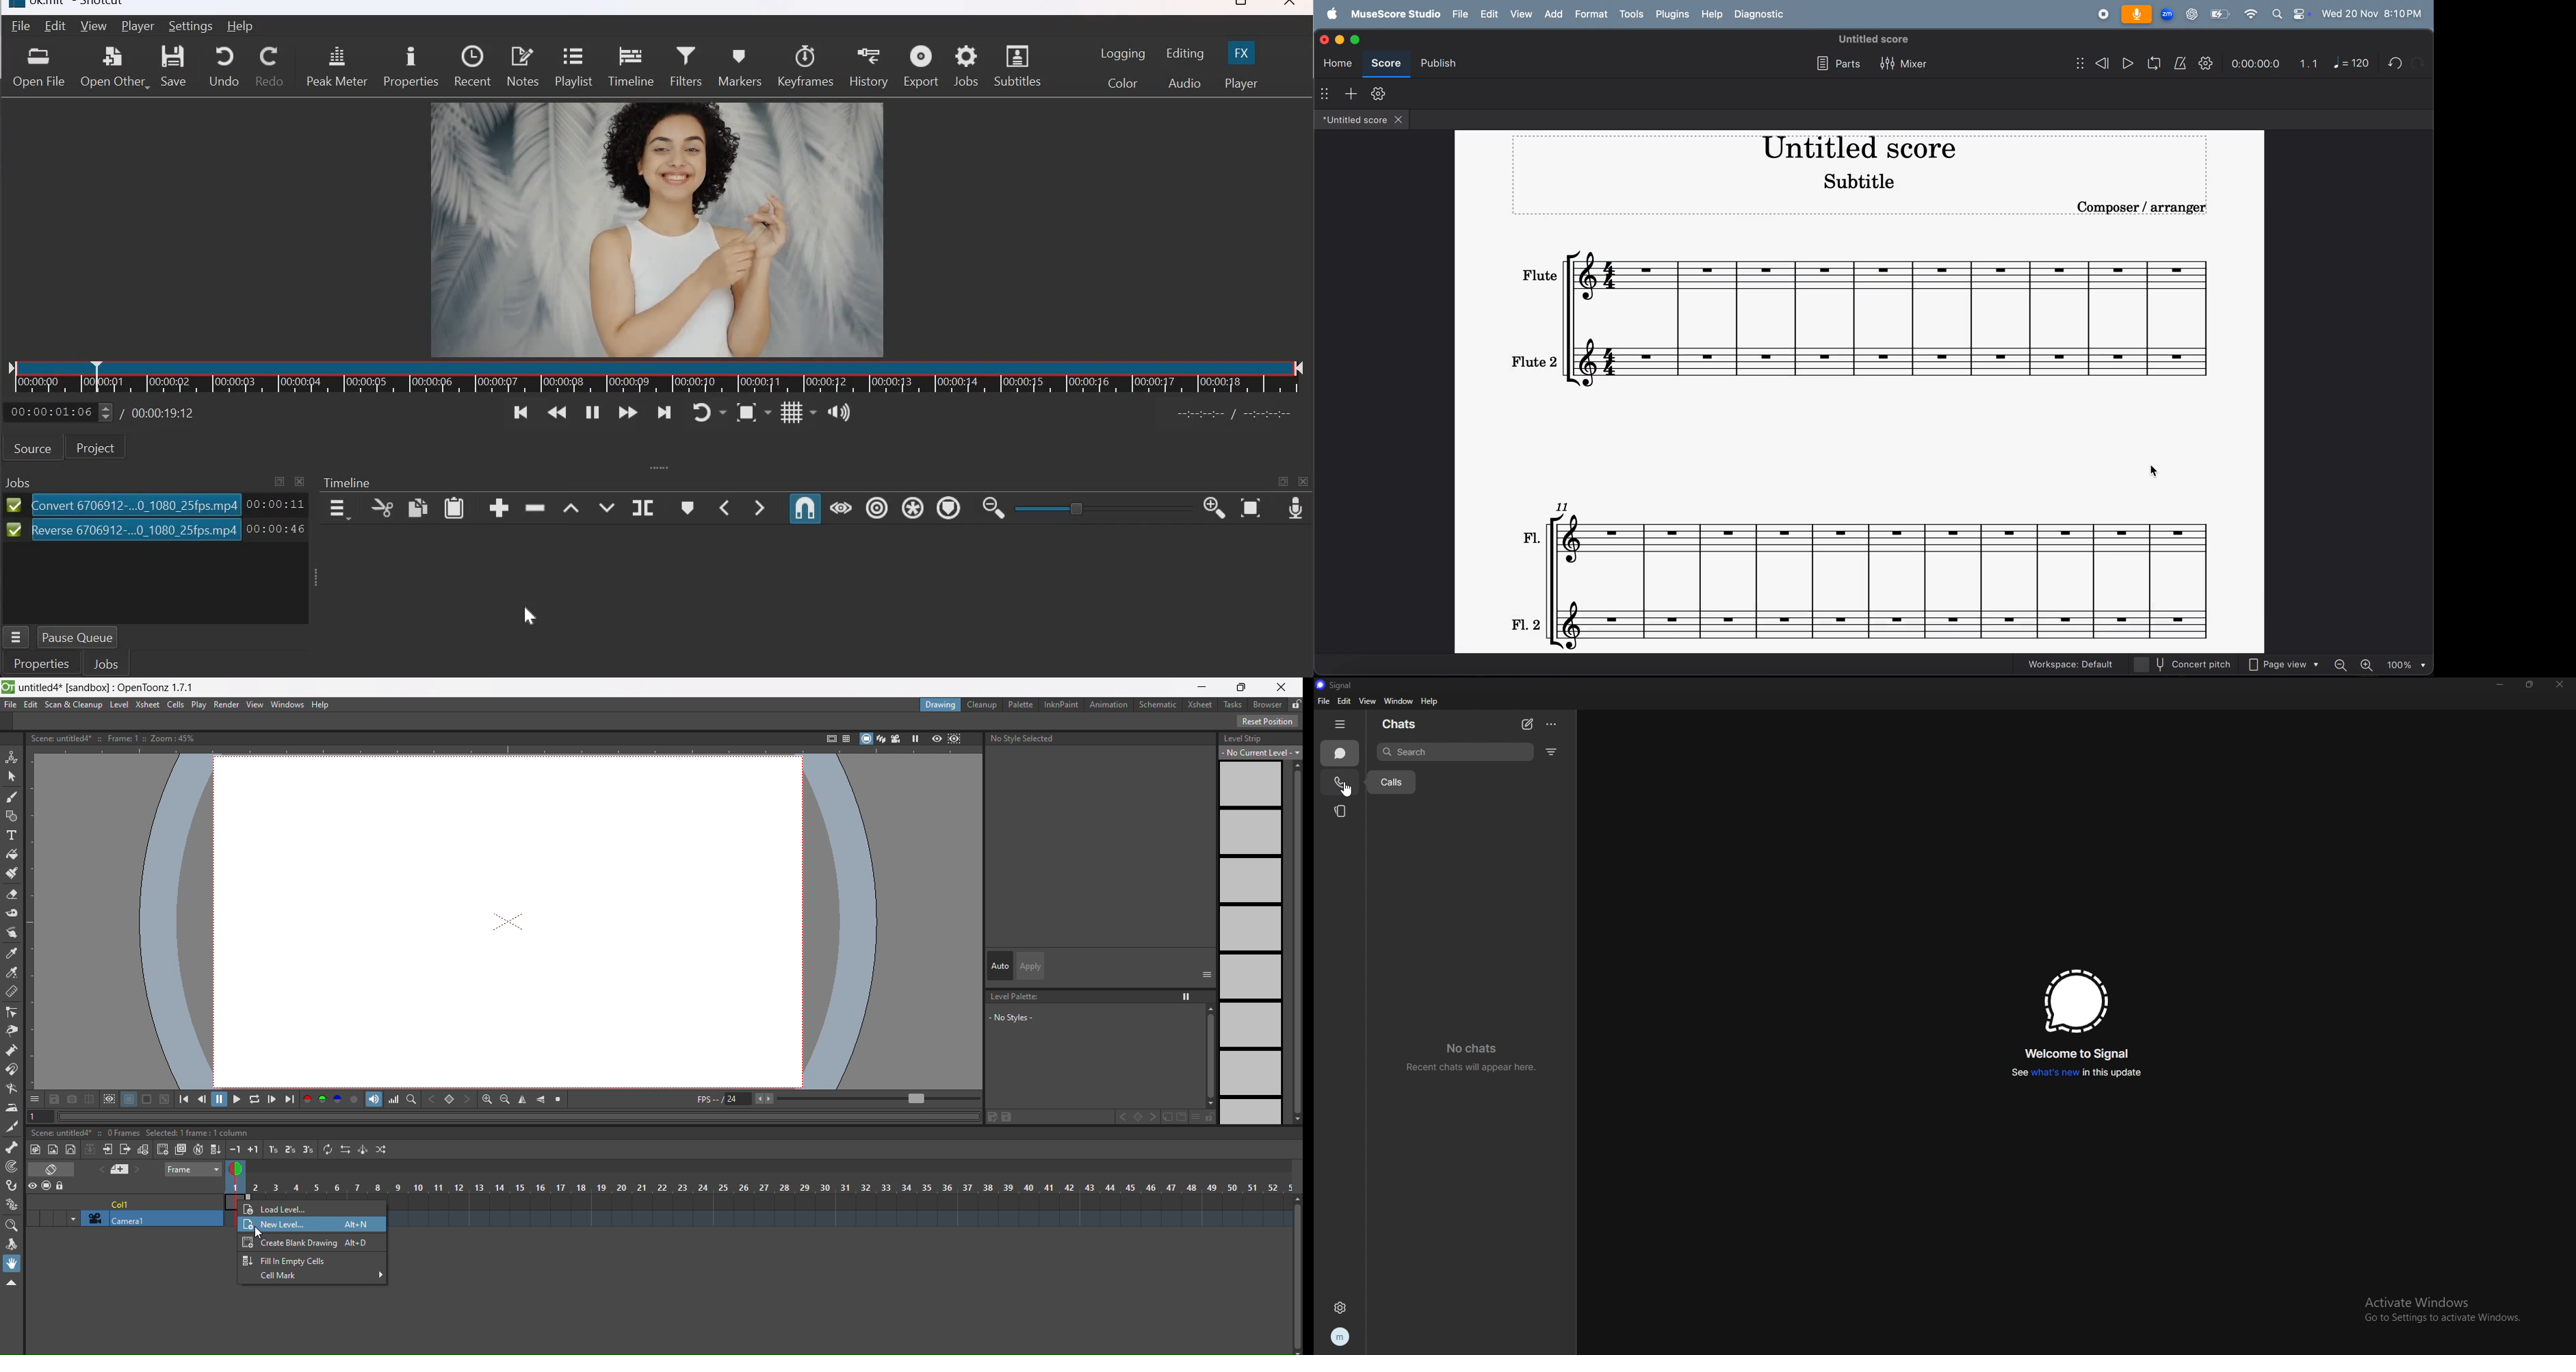 The width and height of the screenshot is (2576, 1372). What do you see at coordinates (2167, 14) in the screenshot?
I see `zoom` at bounding box center [2167, 14].